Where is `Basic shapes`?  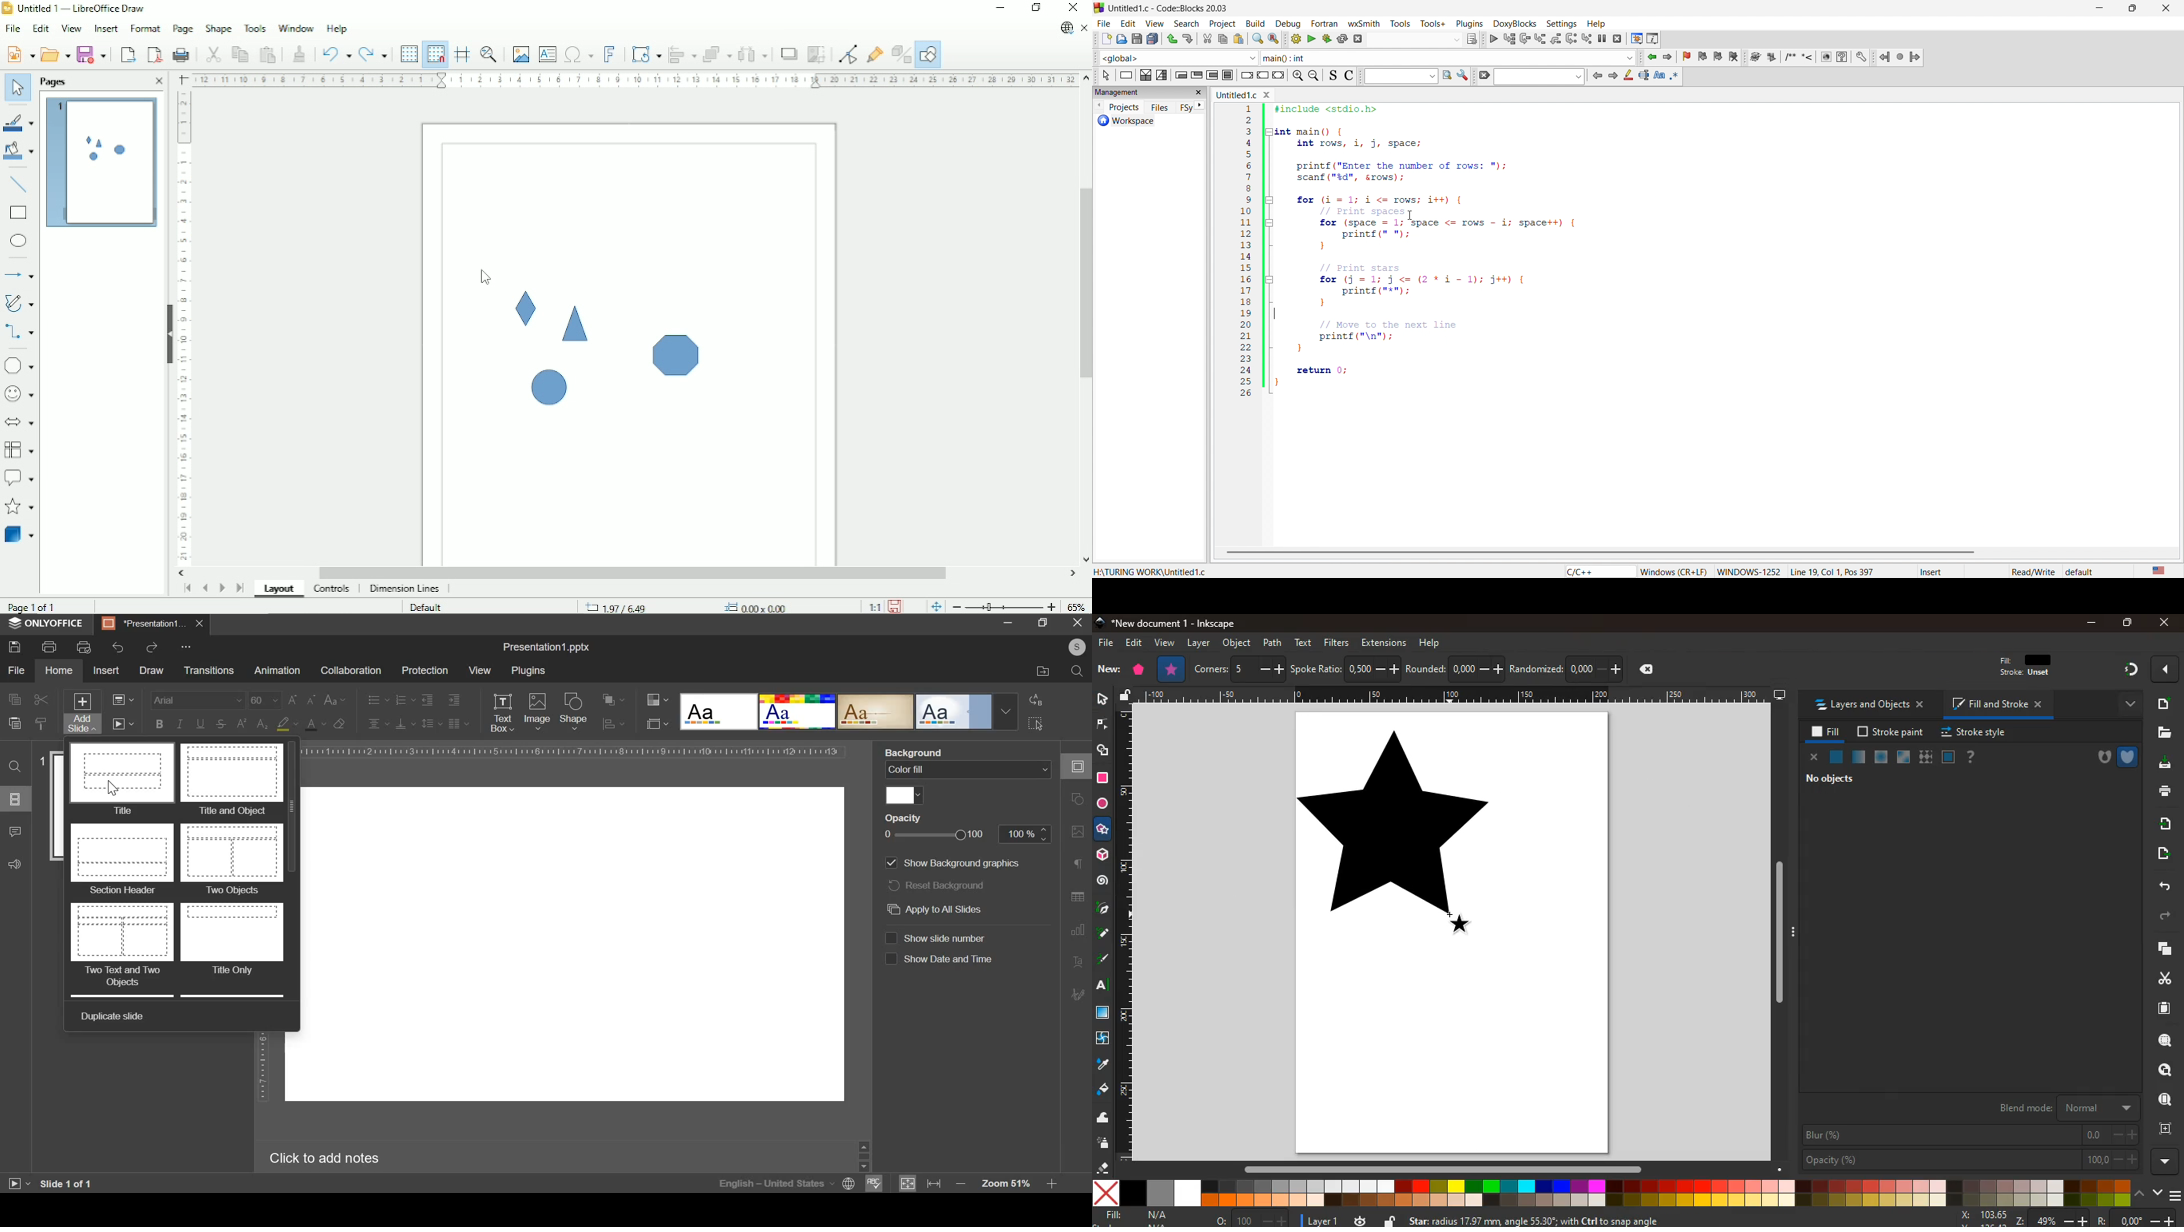
Basic shapes is located at coordinates (22, 365).